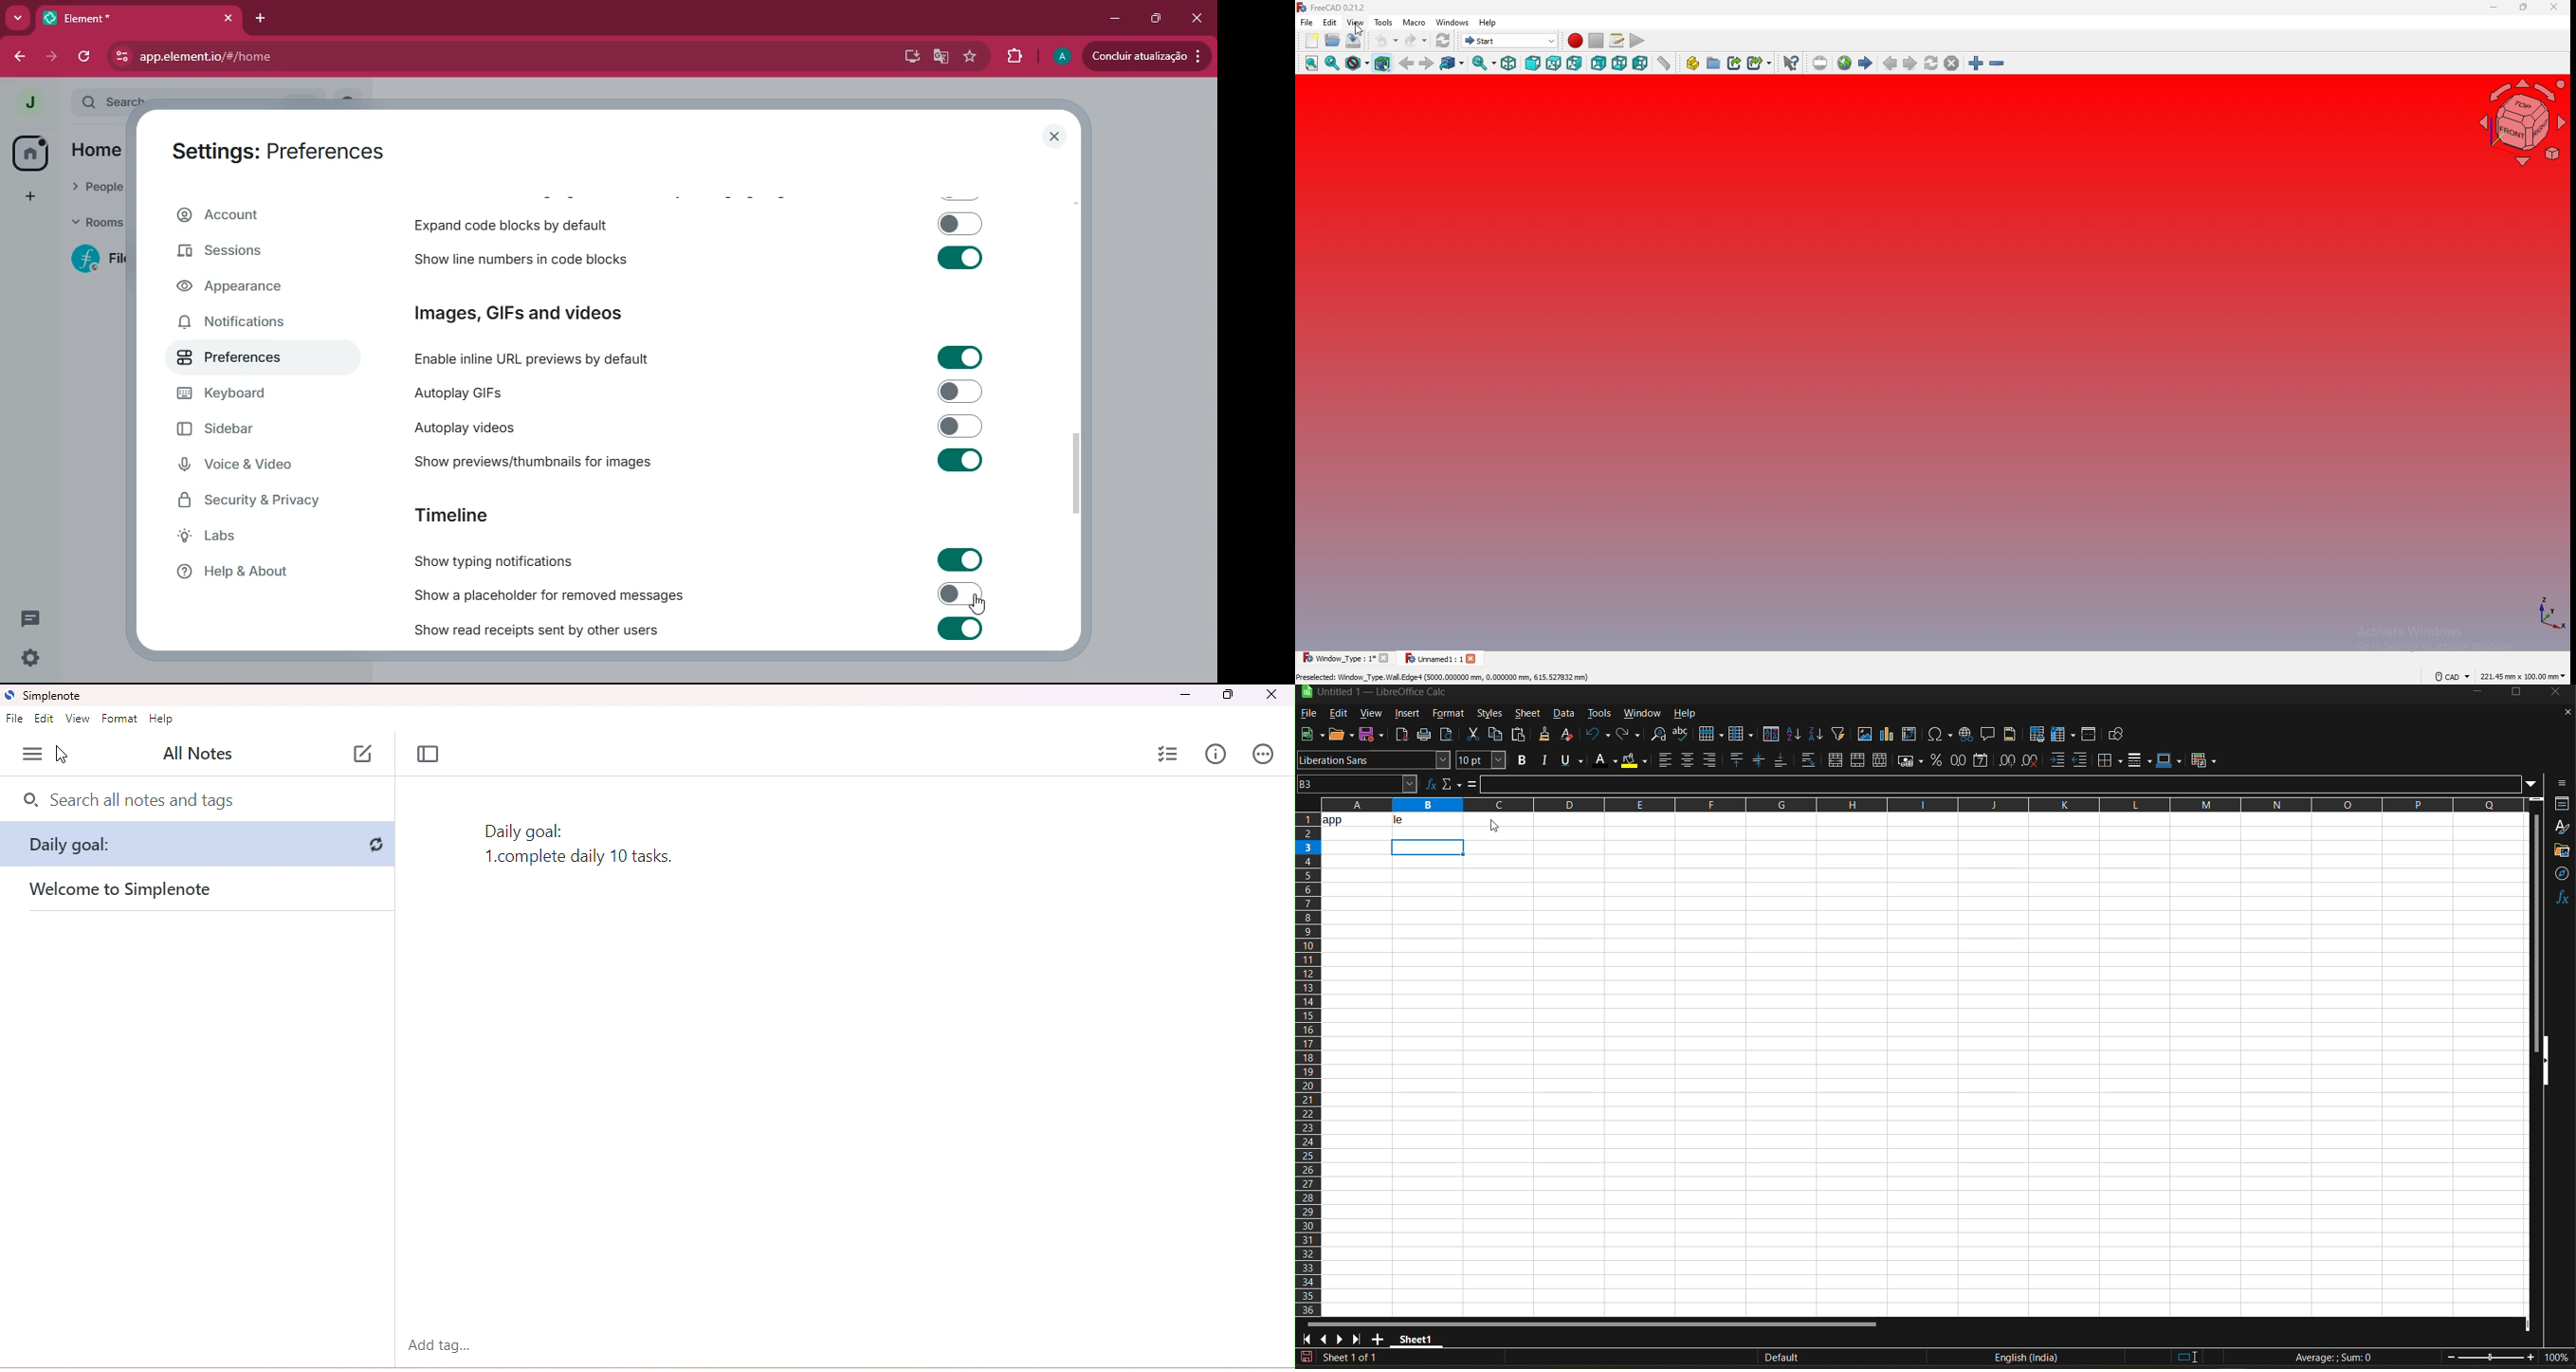 The height and width of the screenshot is (1372, 2576). What do you see at coordinates (1951, 62) in the screenshot?
I see `stop loading` at bounding box center [1951, 62].